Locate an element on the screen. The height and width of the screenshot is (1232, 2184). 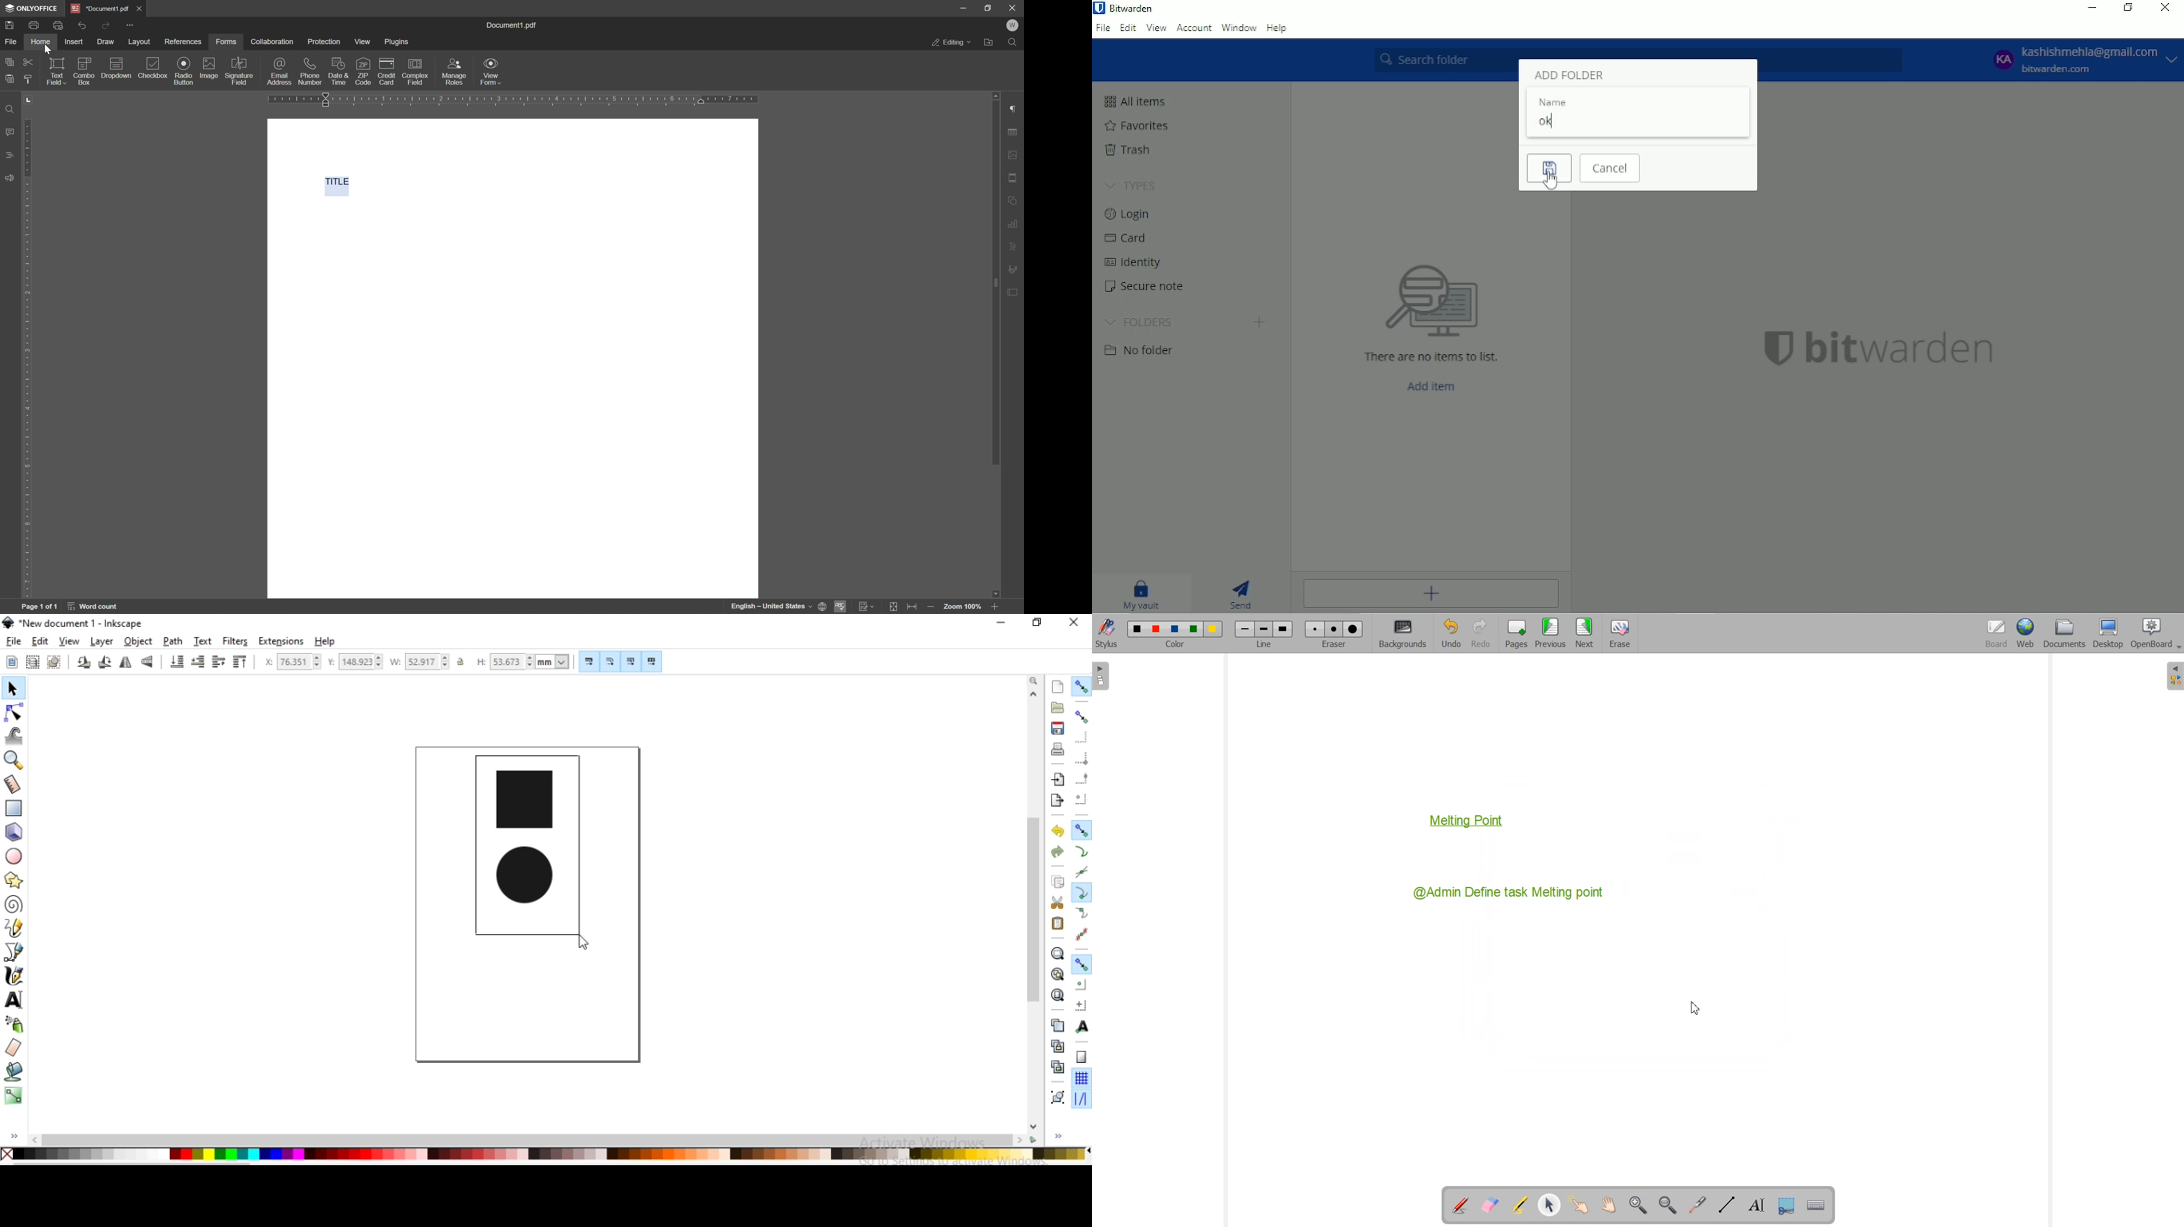
w is located at coordinates (1014, 24).